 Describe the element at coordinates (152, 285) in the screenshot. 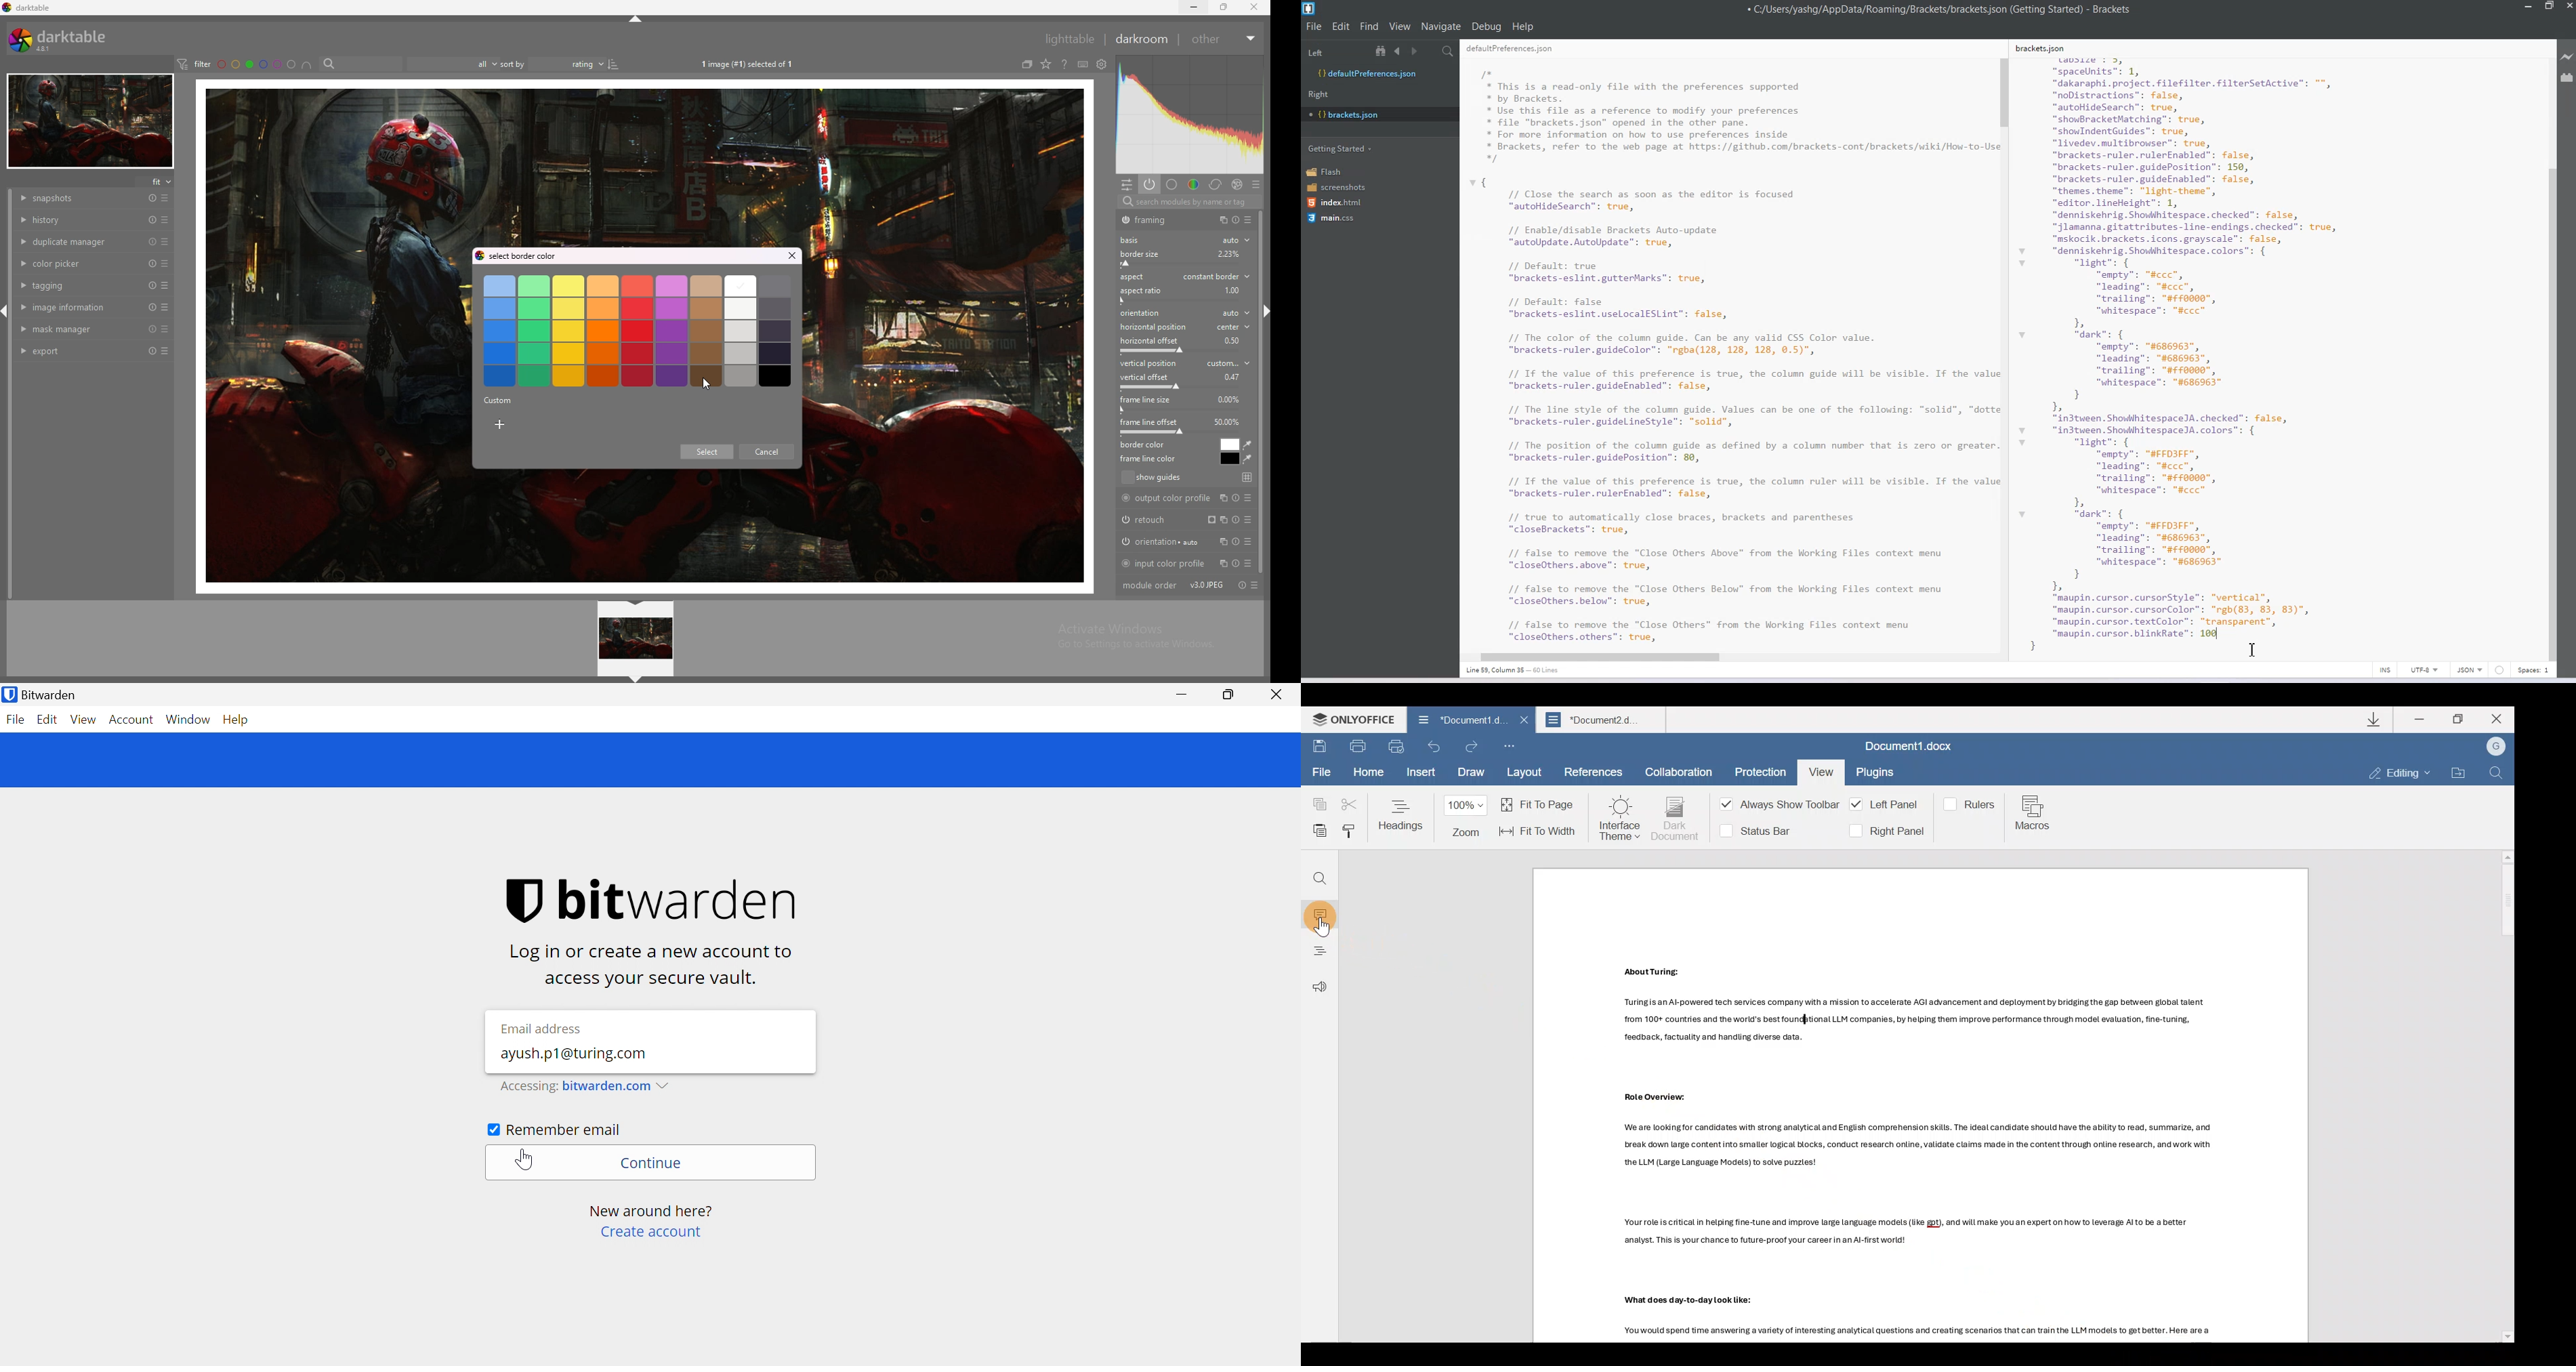

I see `reset` at that location.